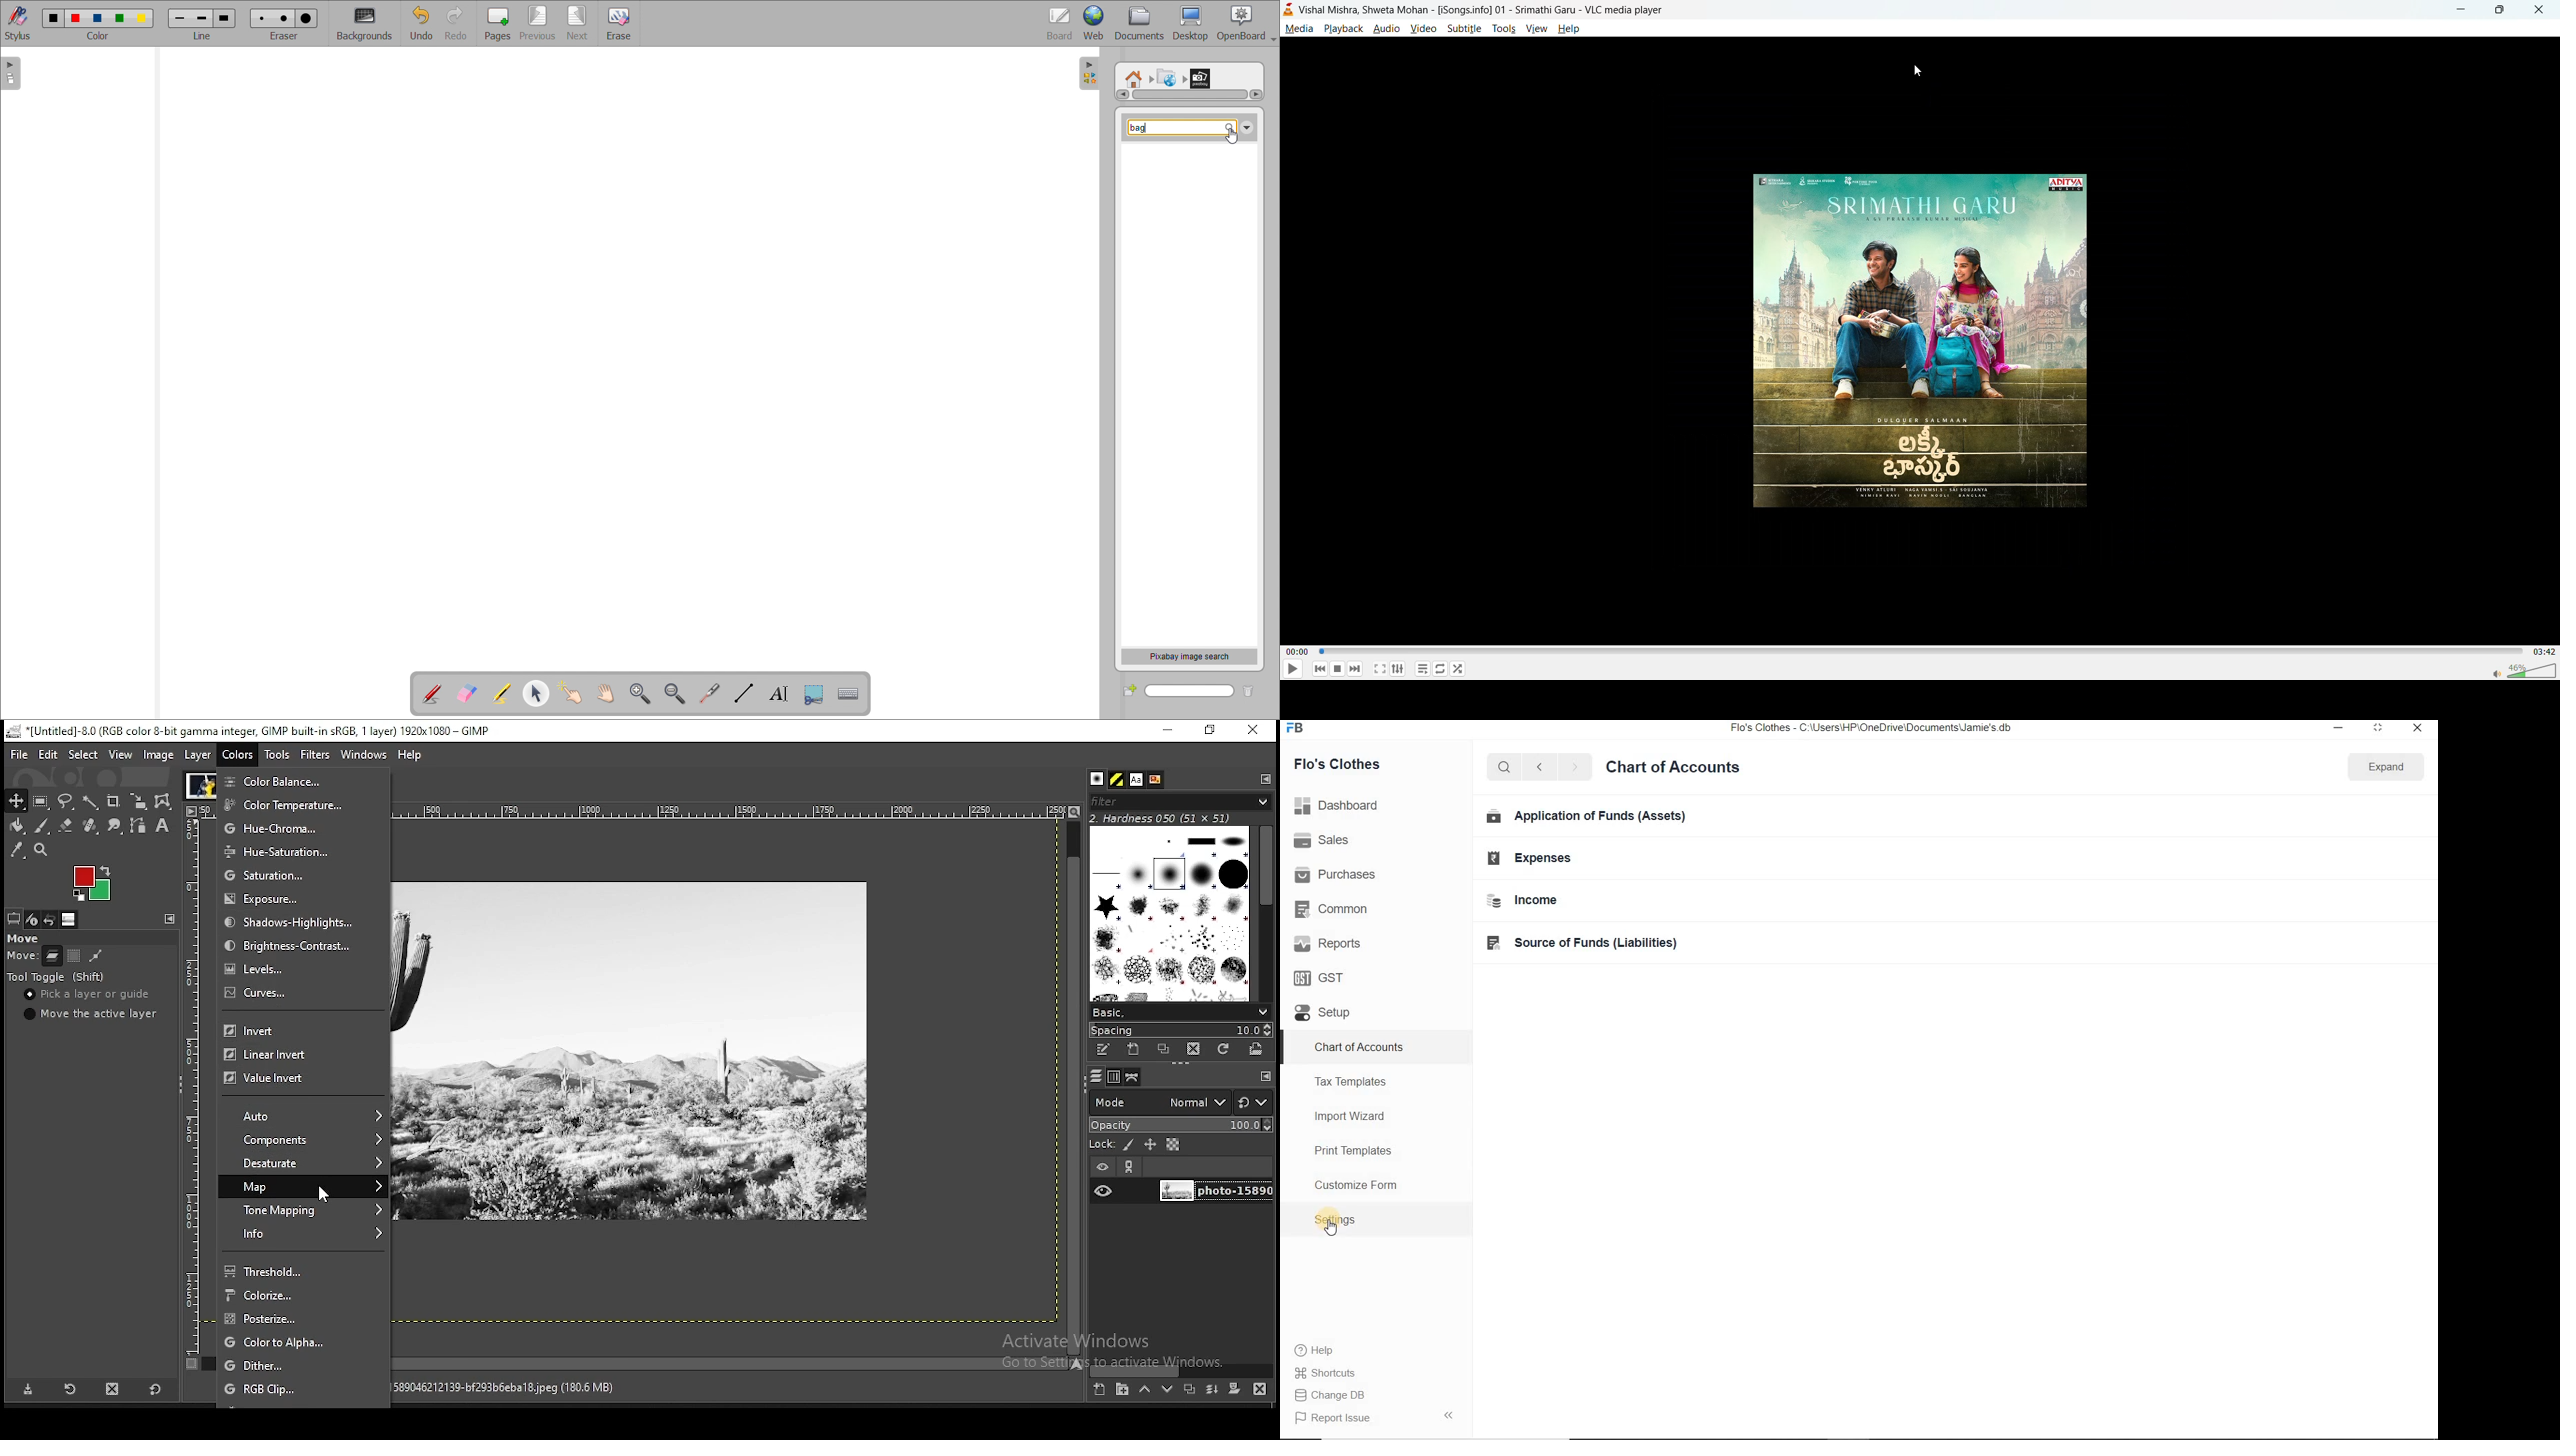  Describe the element at coordinates (1223, 1049) in the screenshot. I see `refresh brush` at that location.